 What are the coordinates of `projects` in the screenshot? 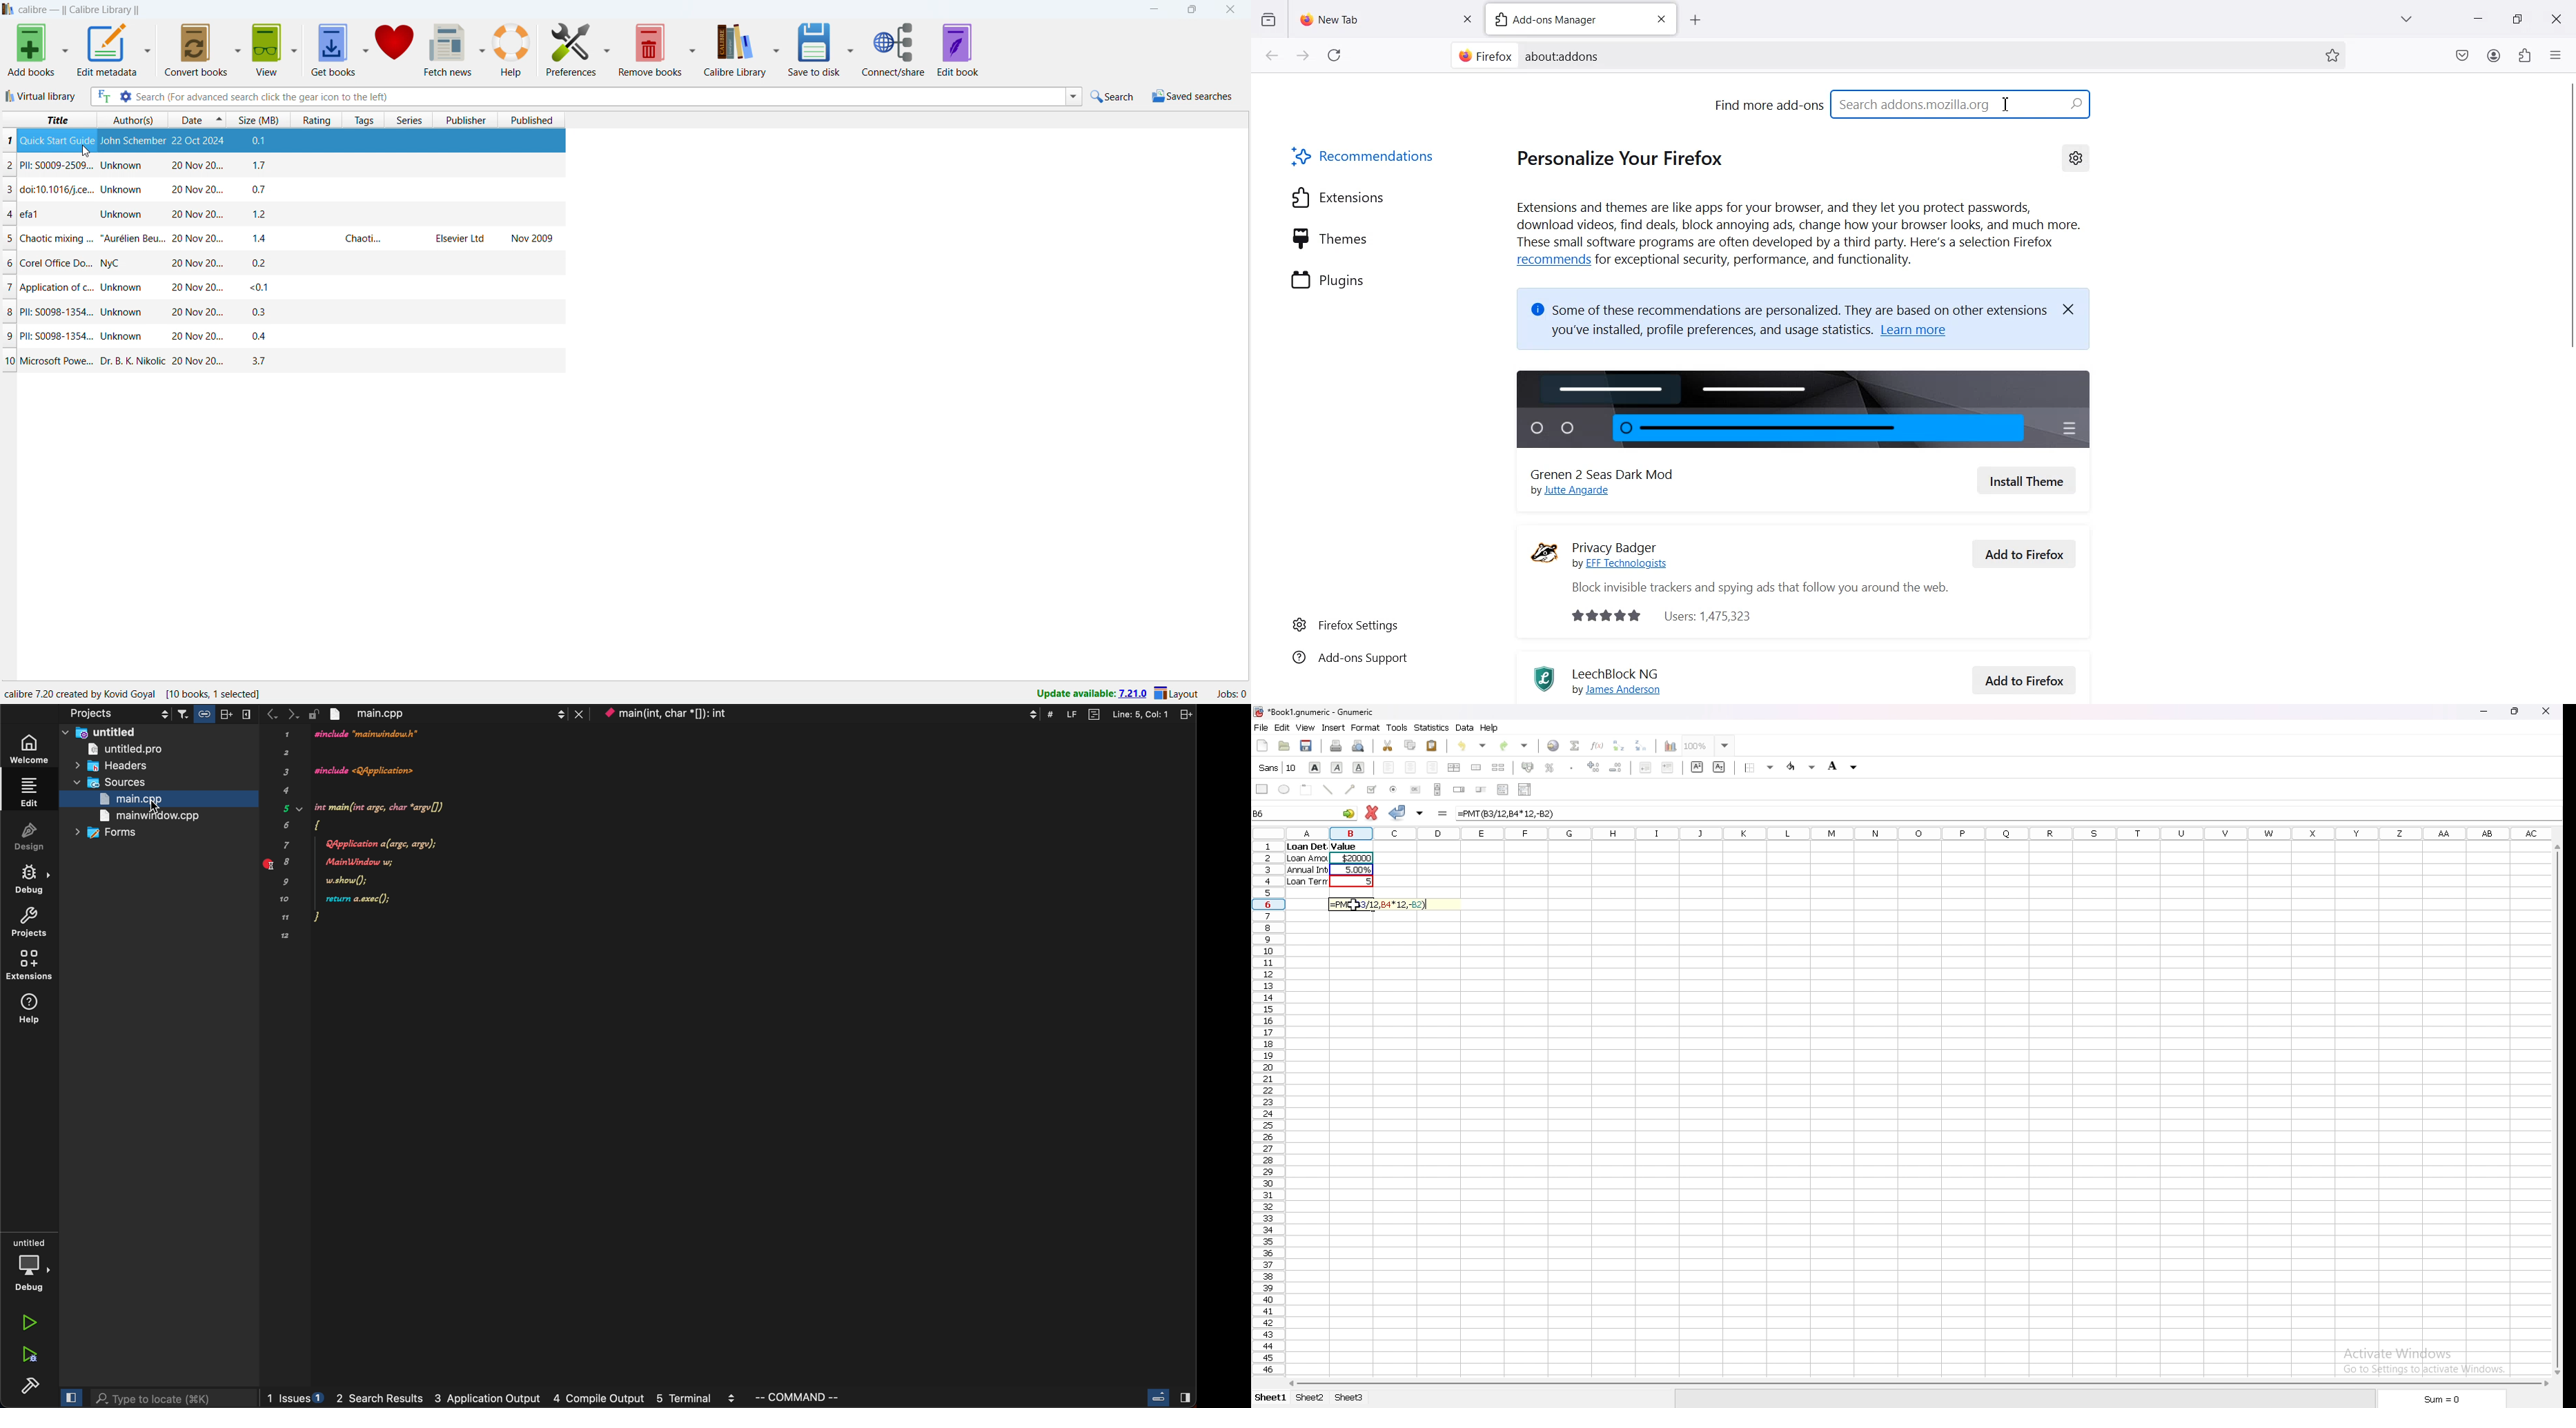 It's located at (32, 922).